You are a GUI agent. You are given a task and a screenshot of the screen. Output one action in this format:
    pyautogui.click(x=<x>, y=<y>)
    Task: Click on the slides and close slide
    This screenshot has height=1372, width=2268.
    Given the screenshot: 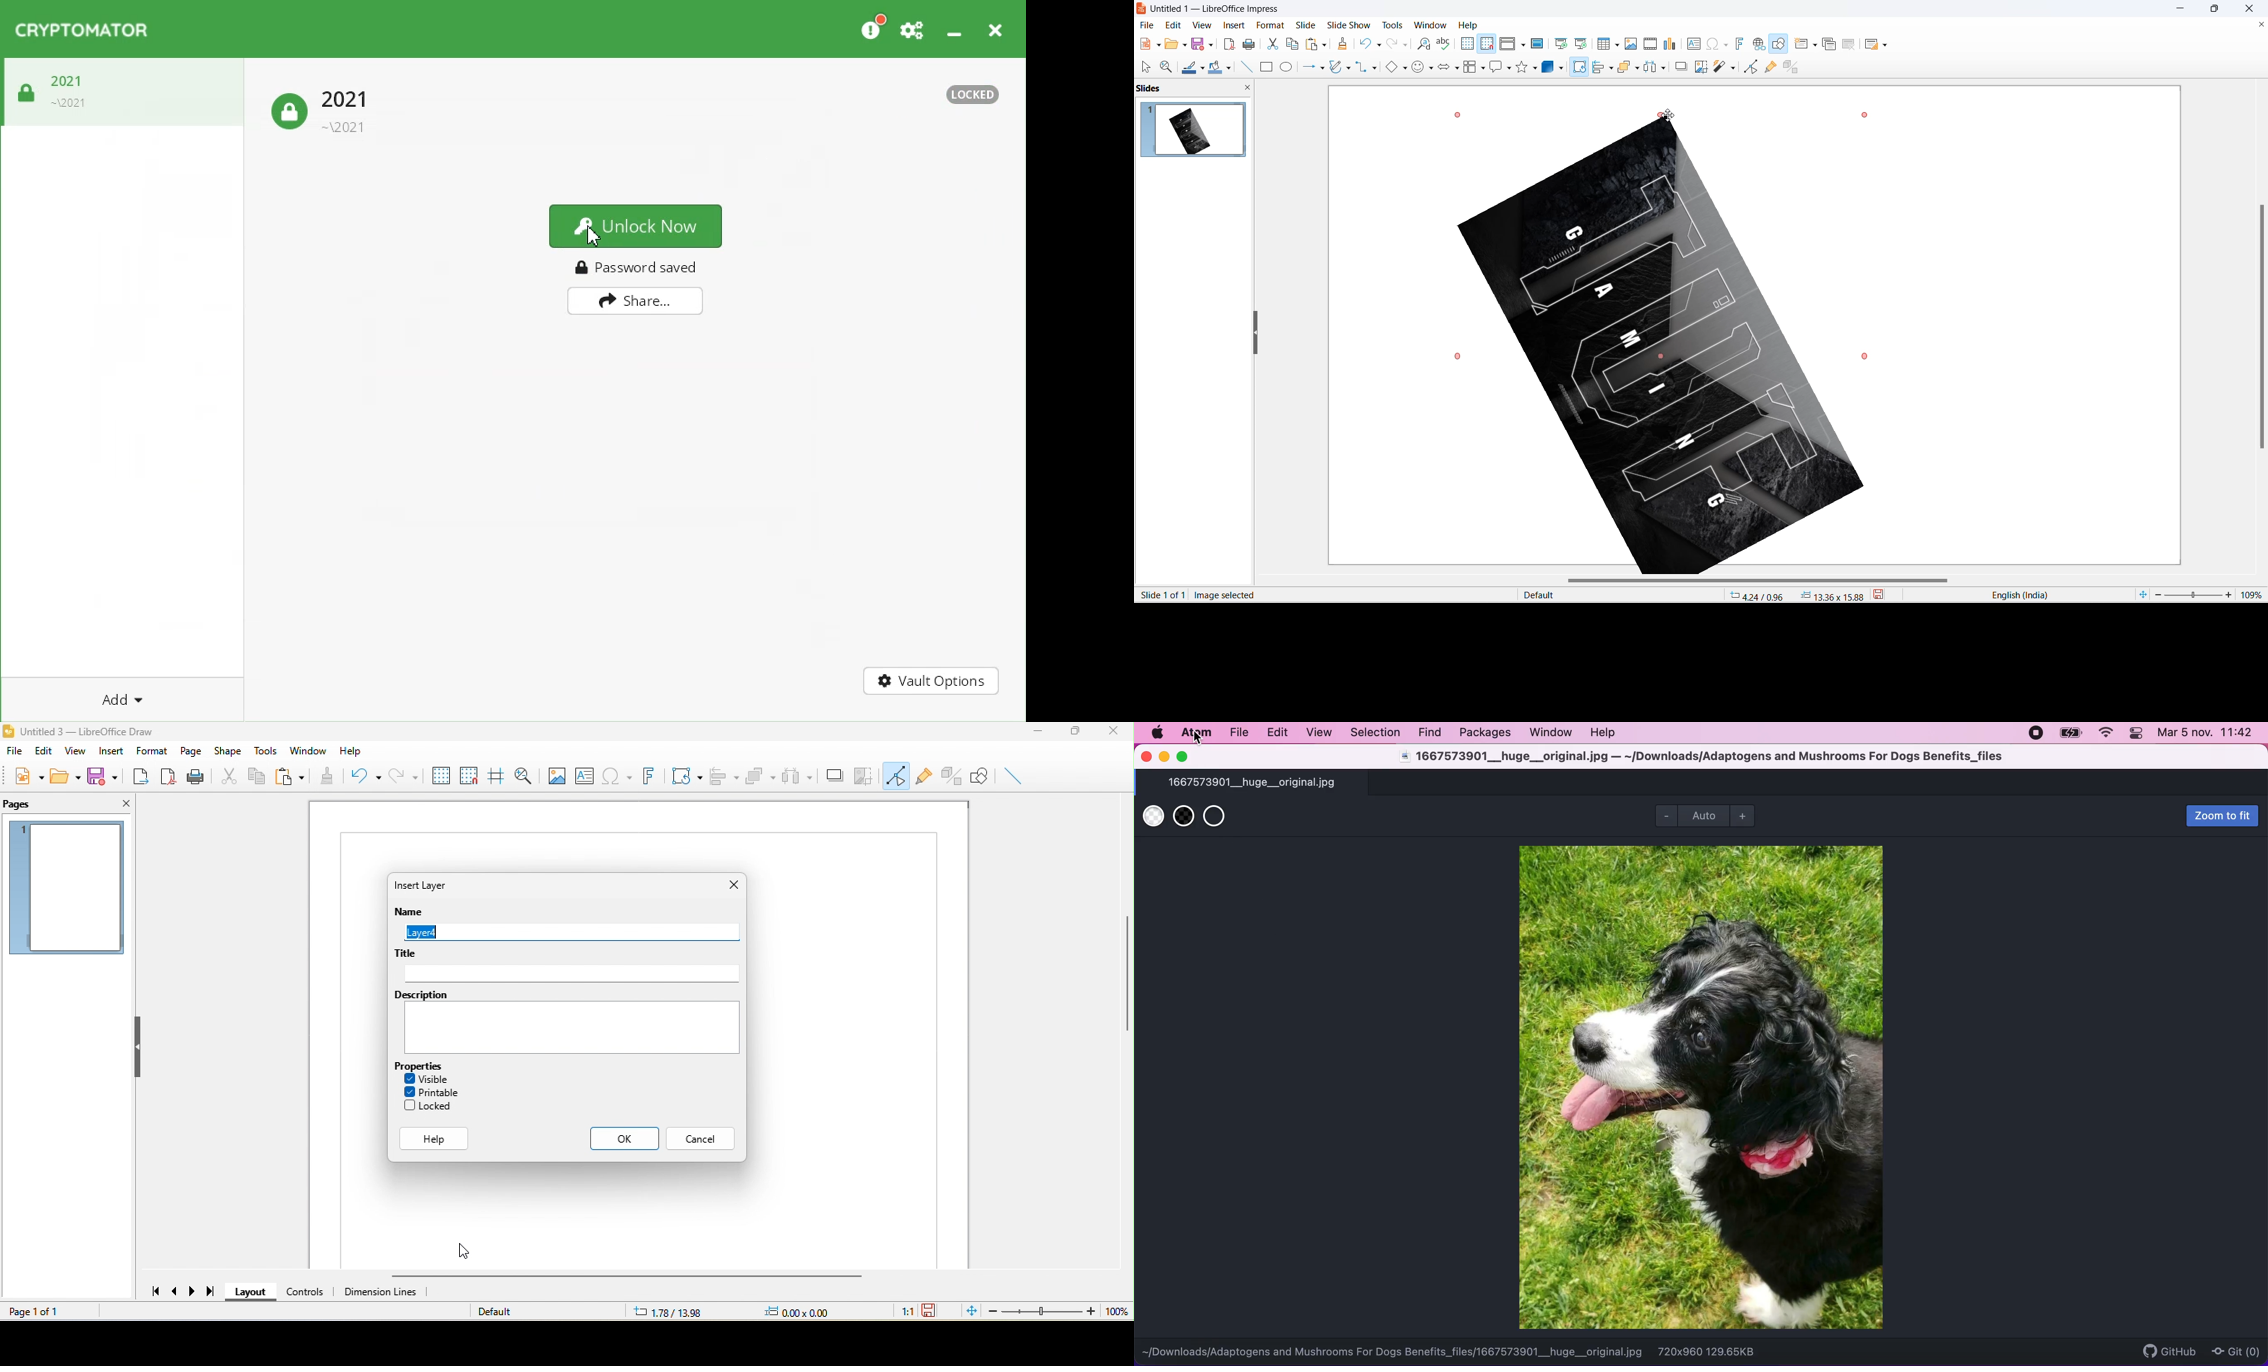 What is the action you would take?
    pyautogui.click(x=1197, y=89)
    